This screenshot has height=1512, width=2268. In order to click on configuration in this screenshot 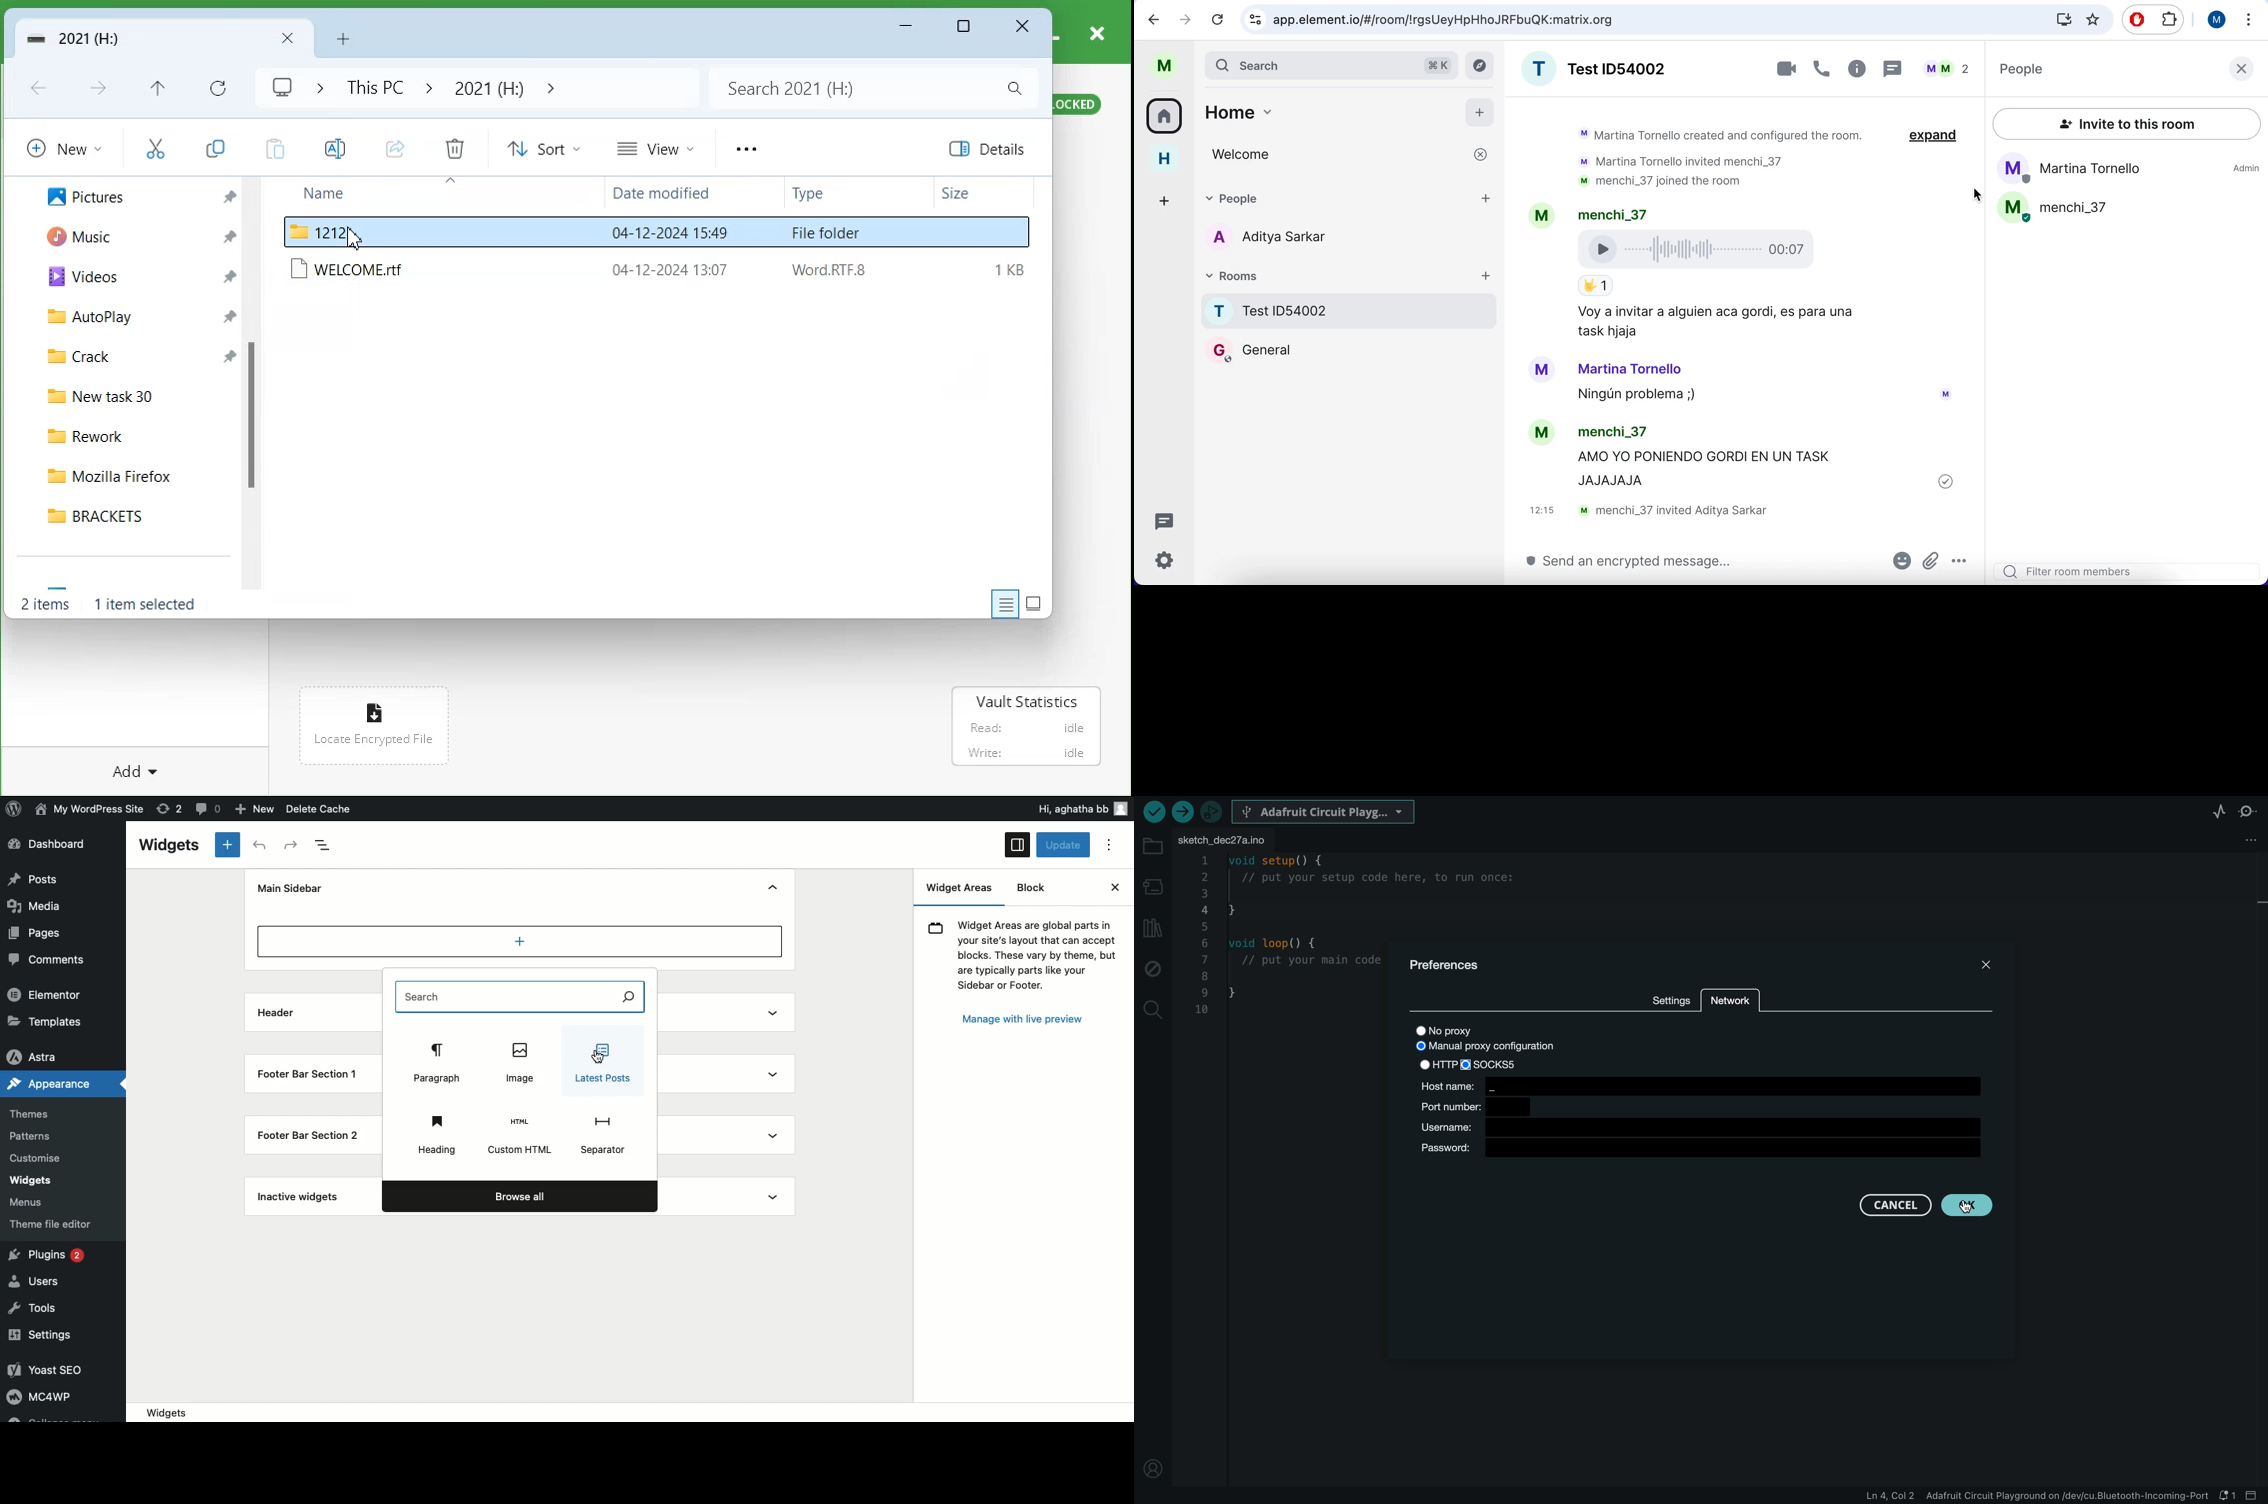, I will do `click(1167, 563)`.